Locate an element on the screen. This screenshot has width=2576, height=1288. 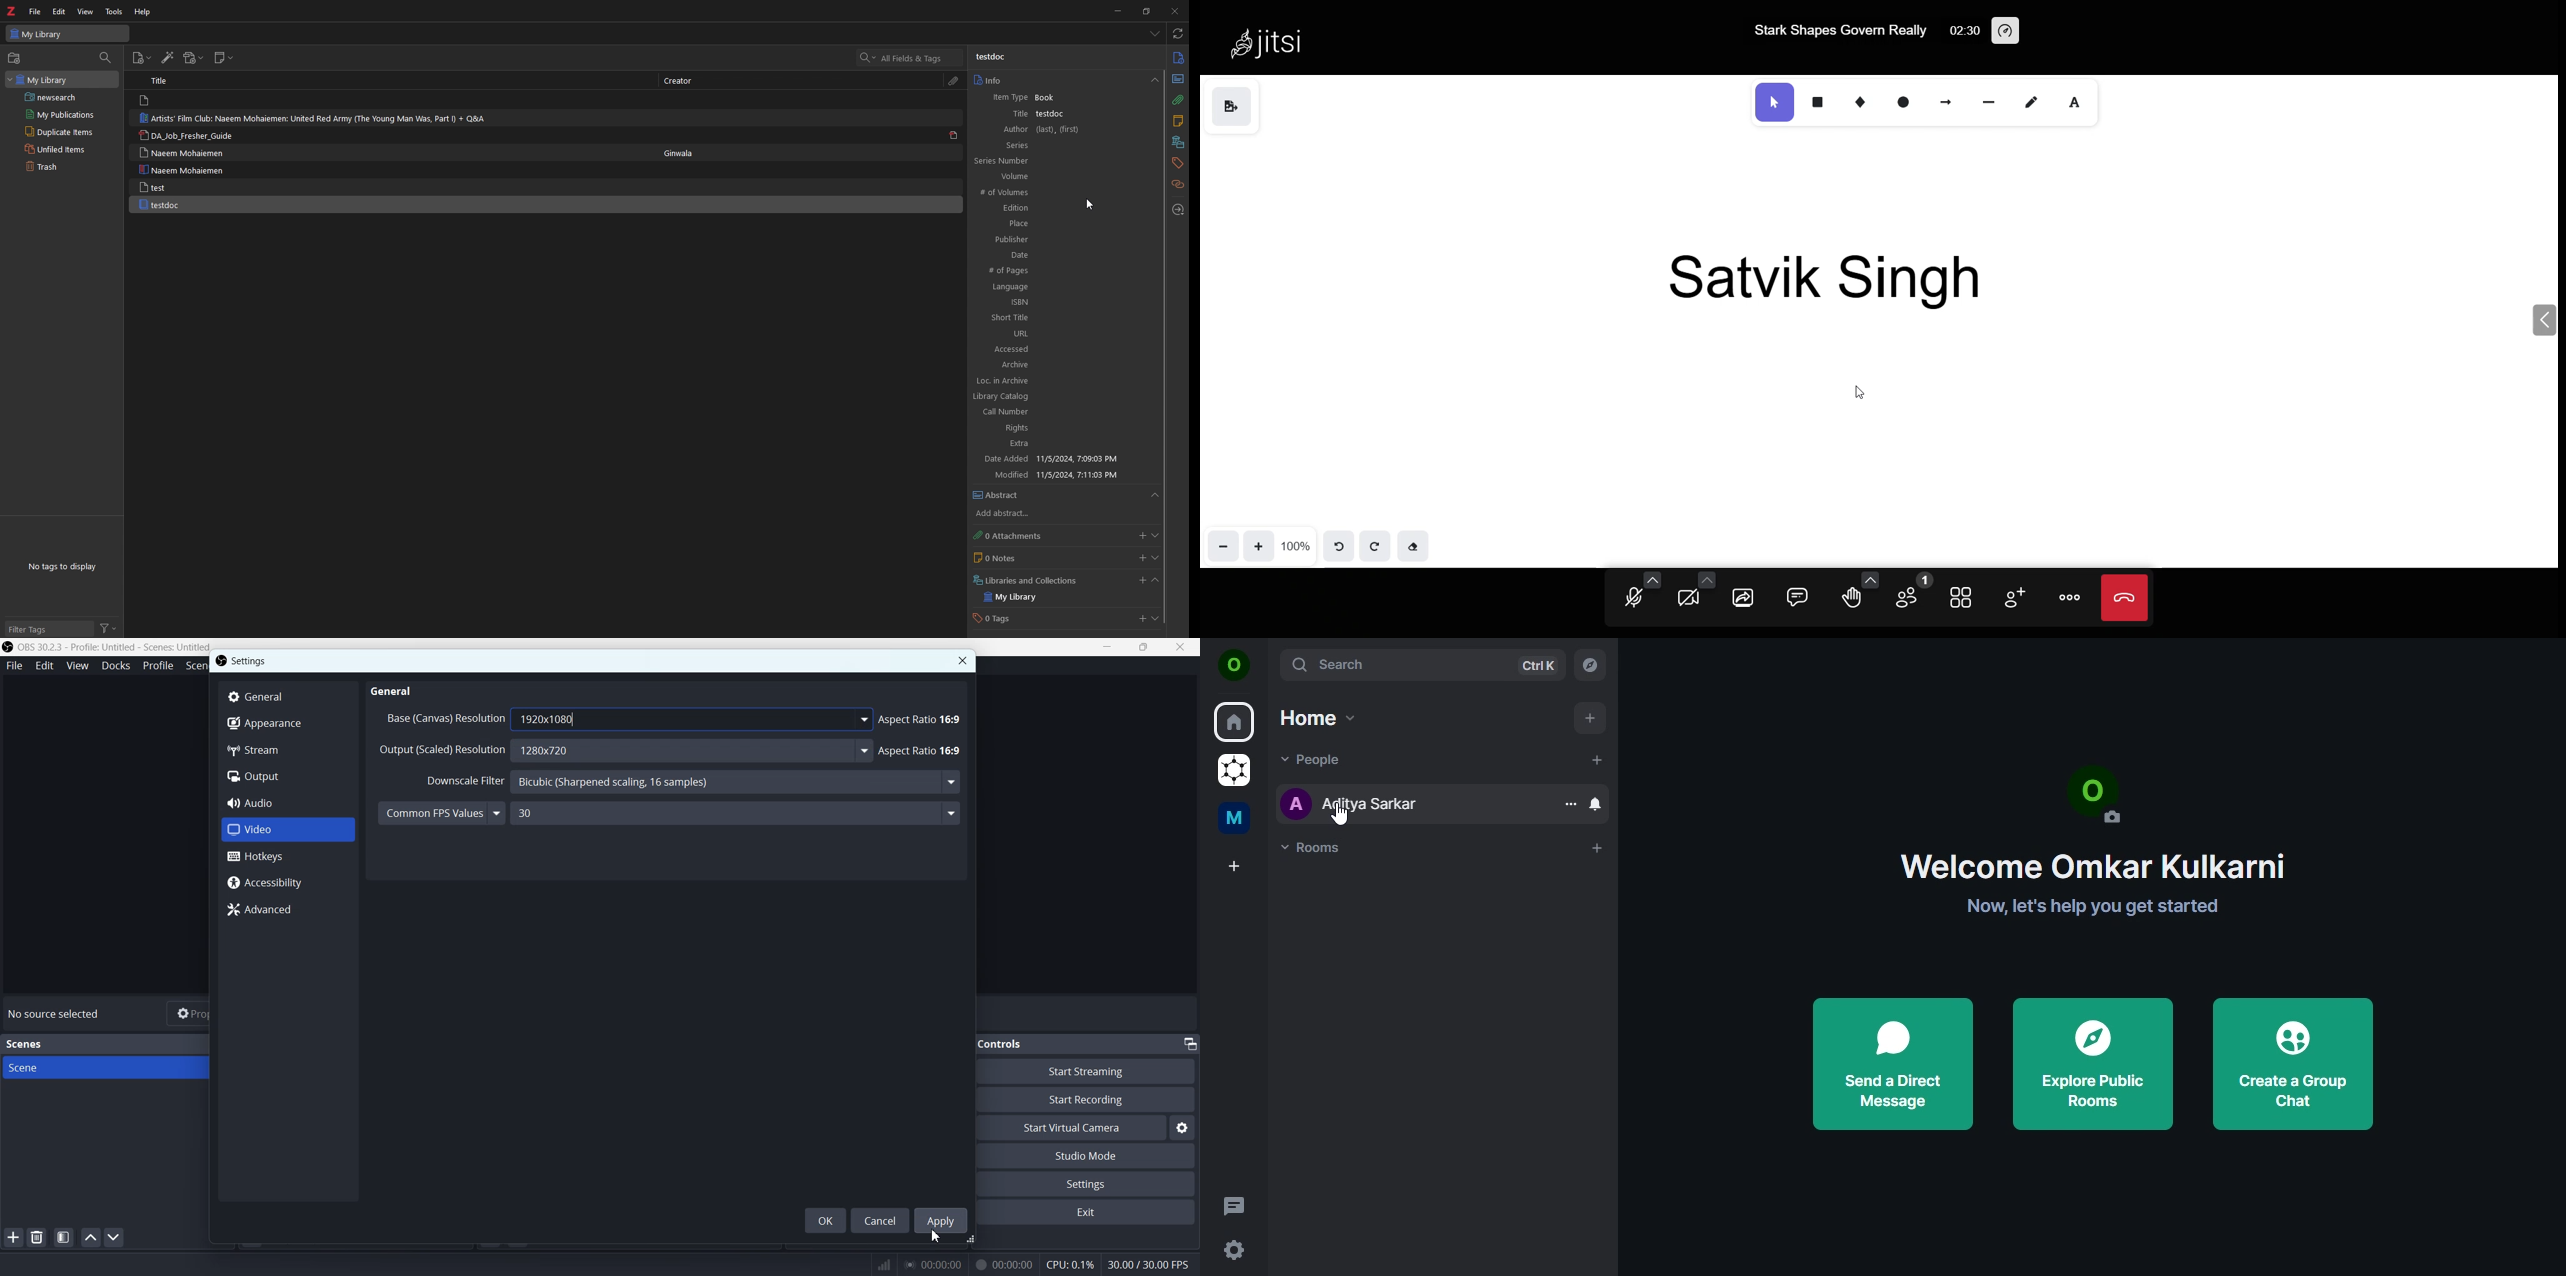
attachment is located at coordinates (1179, 101).